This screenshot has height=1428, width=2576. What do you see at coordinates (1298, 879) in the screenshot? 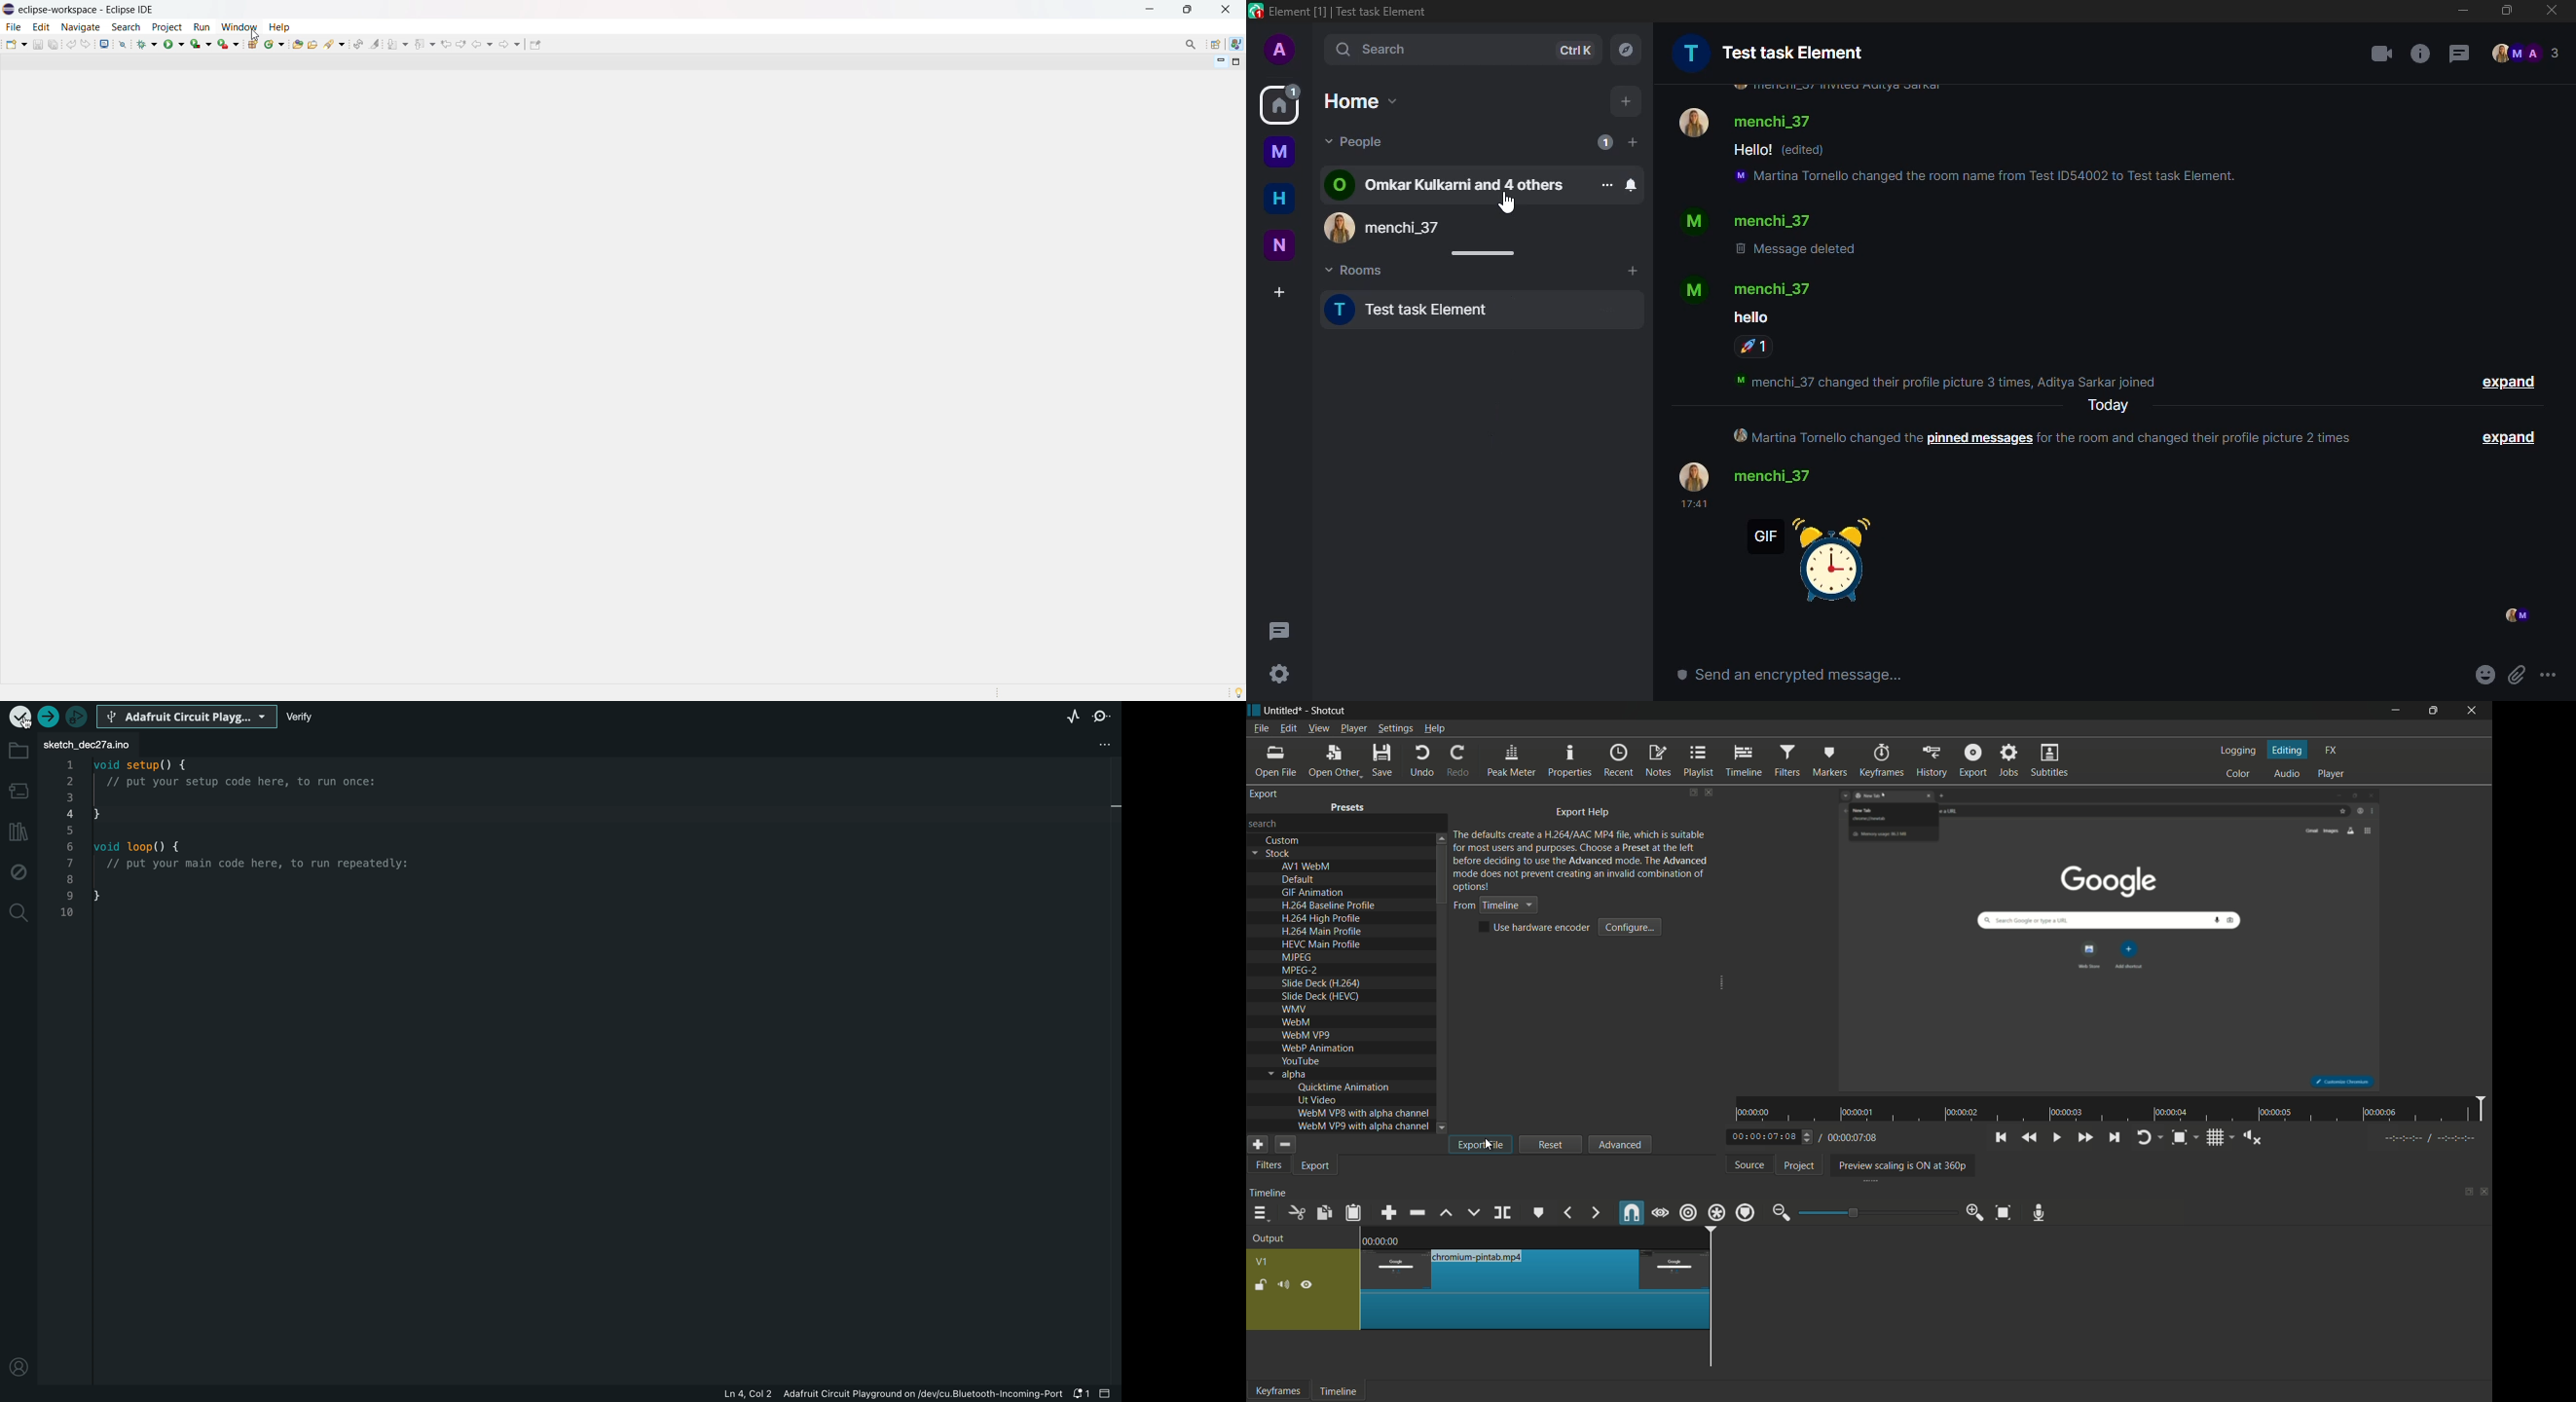
I see `default` at bounding box center [1298, 879].